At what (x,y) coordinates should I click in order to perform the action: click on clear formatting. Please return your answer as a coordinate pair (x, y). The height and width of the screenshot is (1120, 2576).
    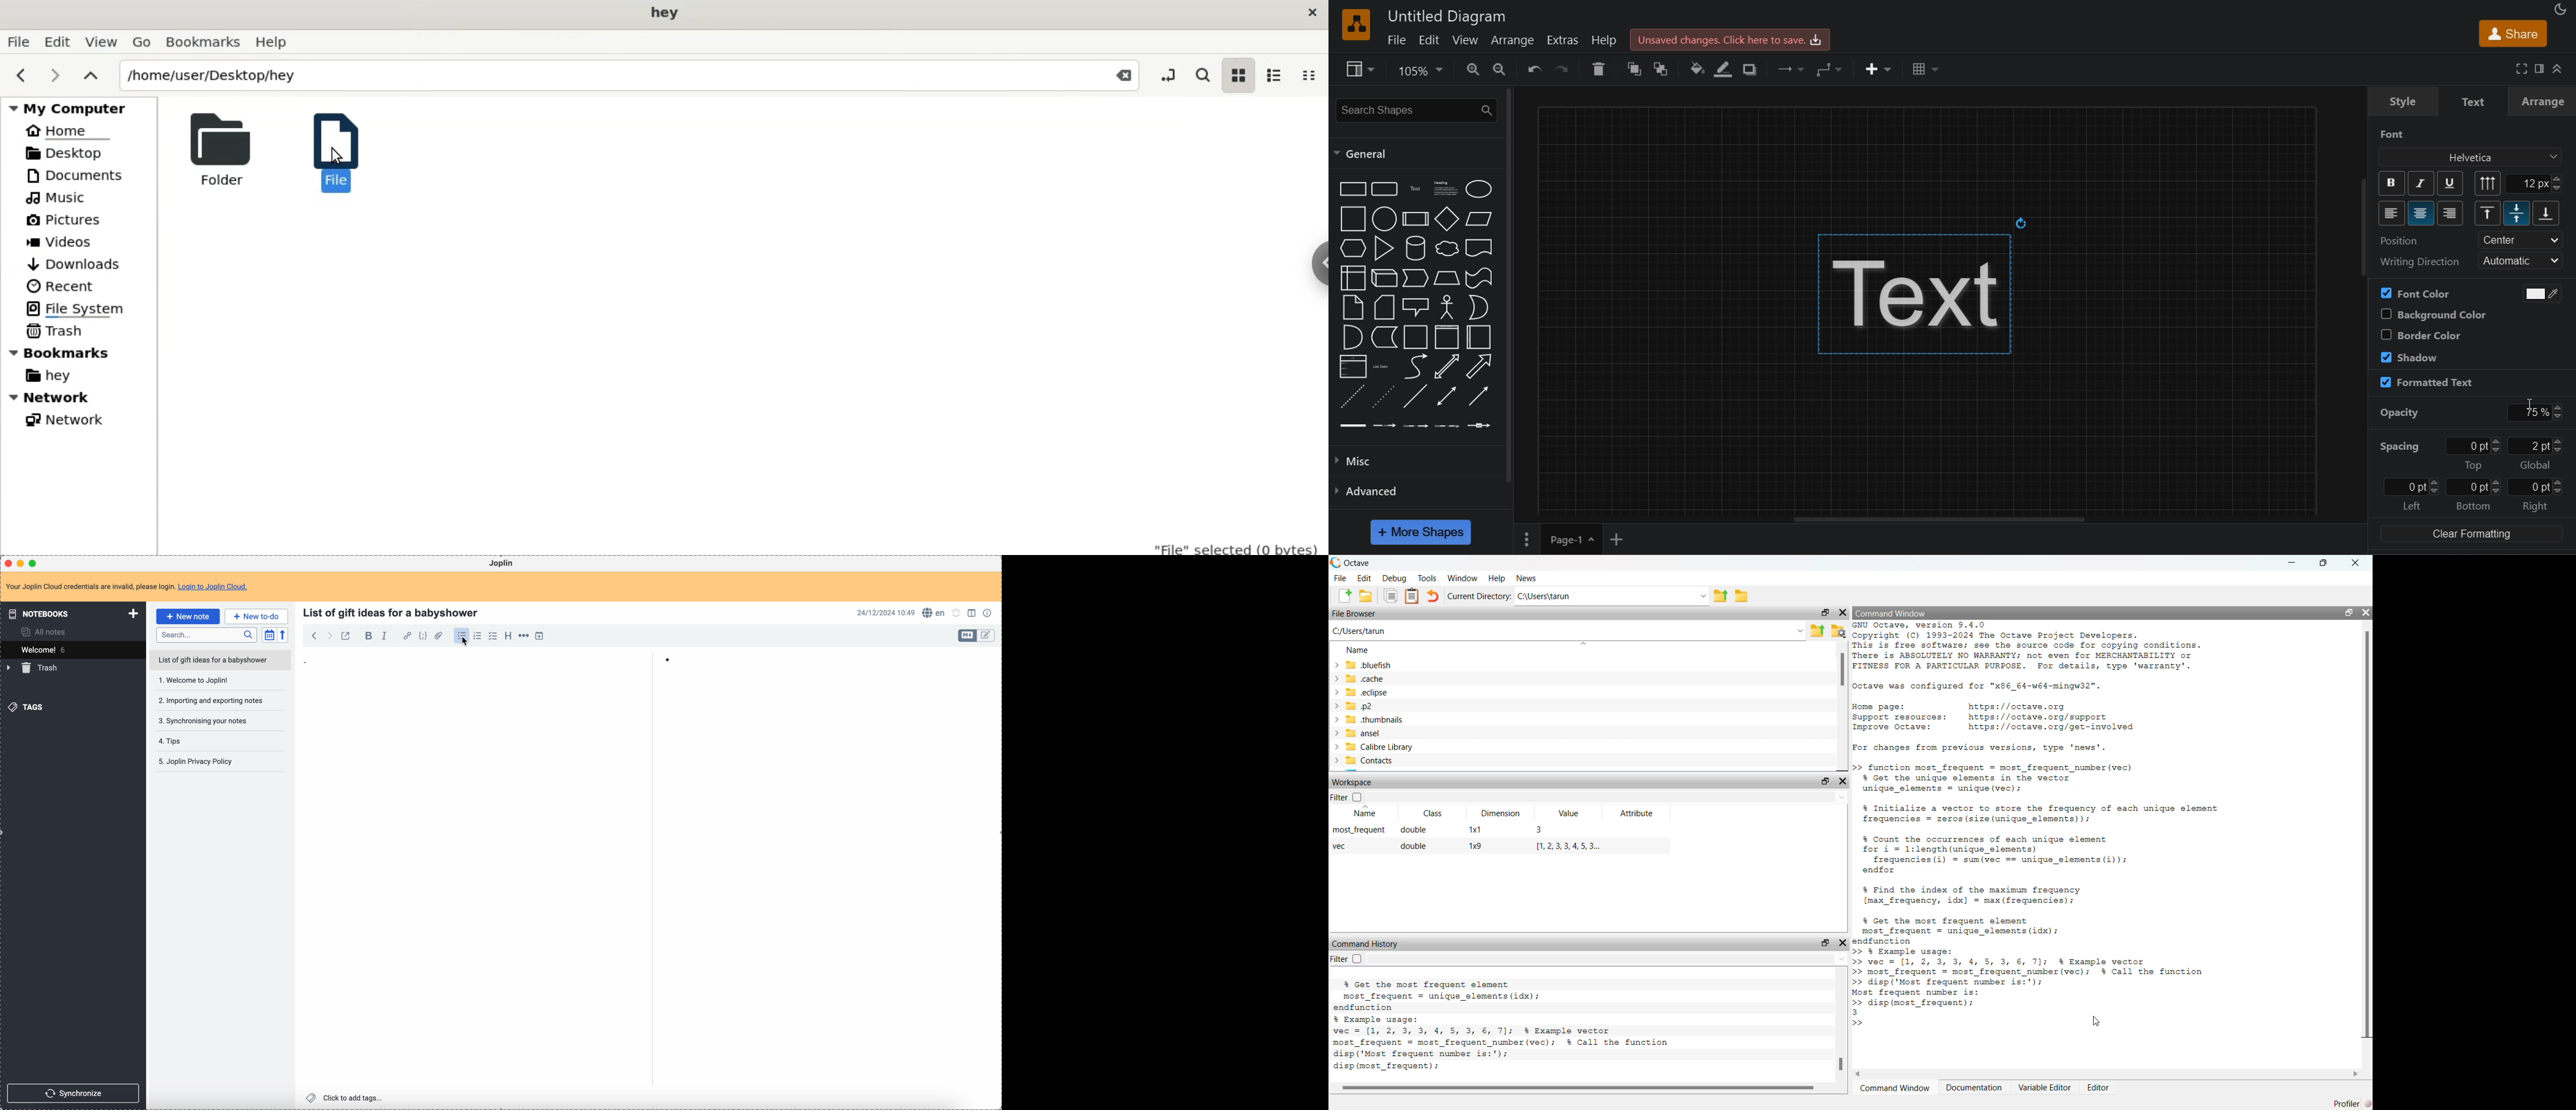
    Looking at the image, I should click on (2471, 534).